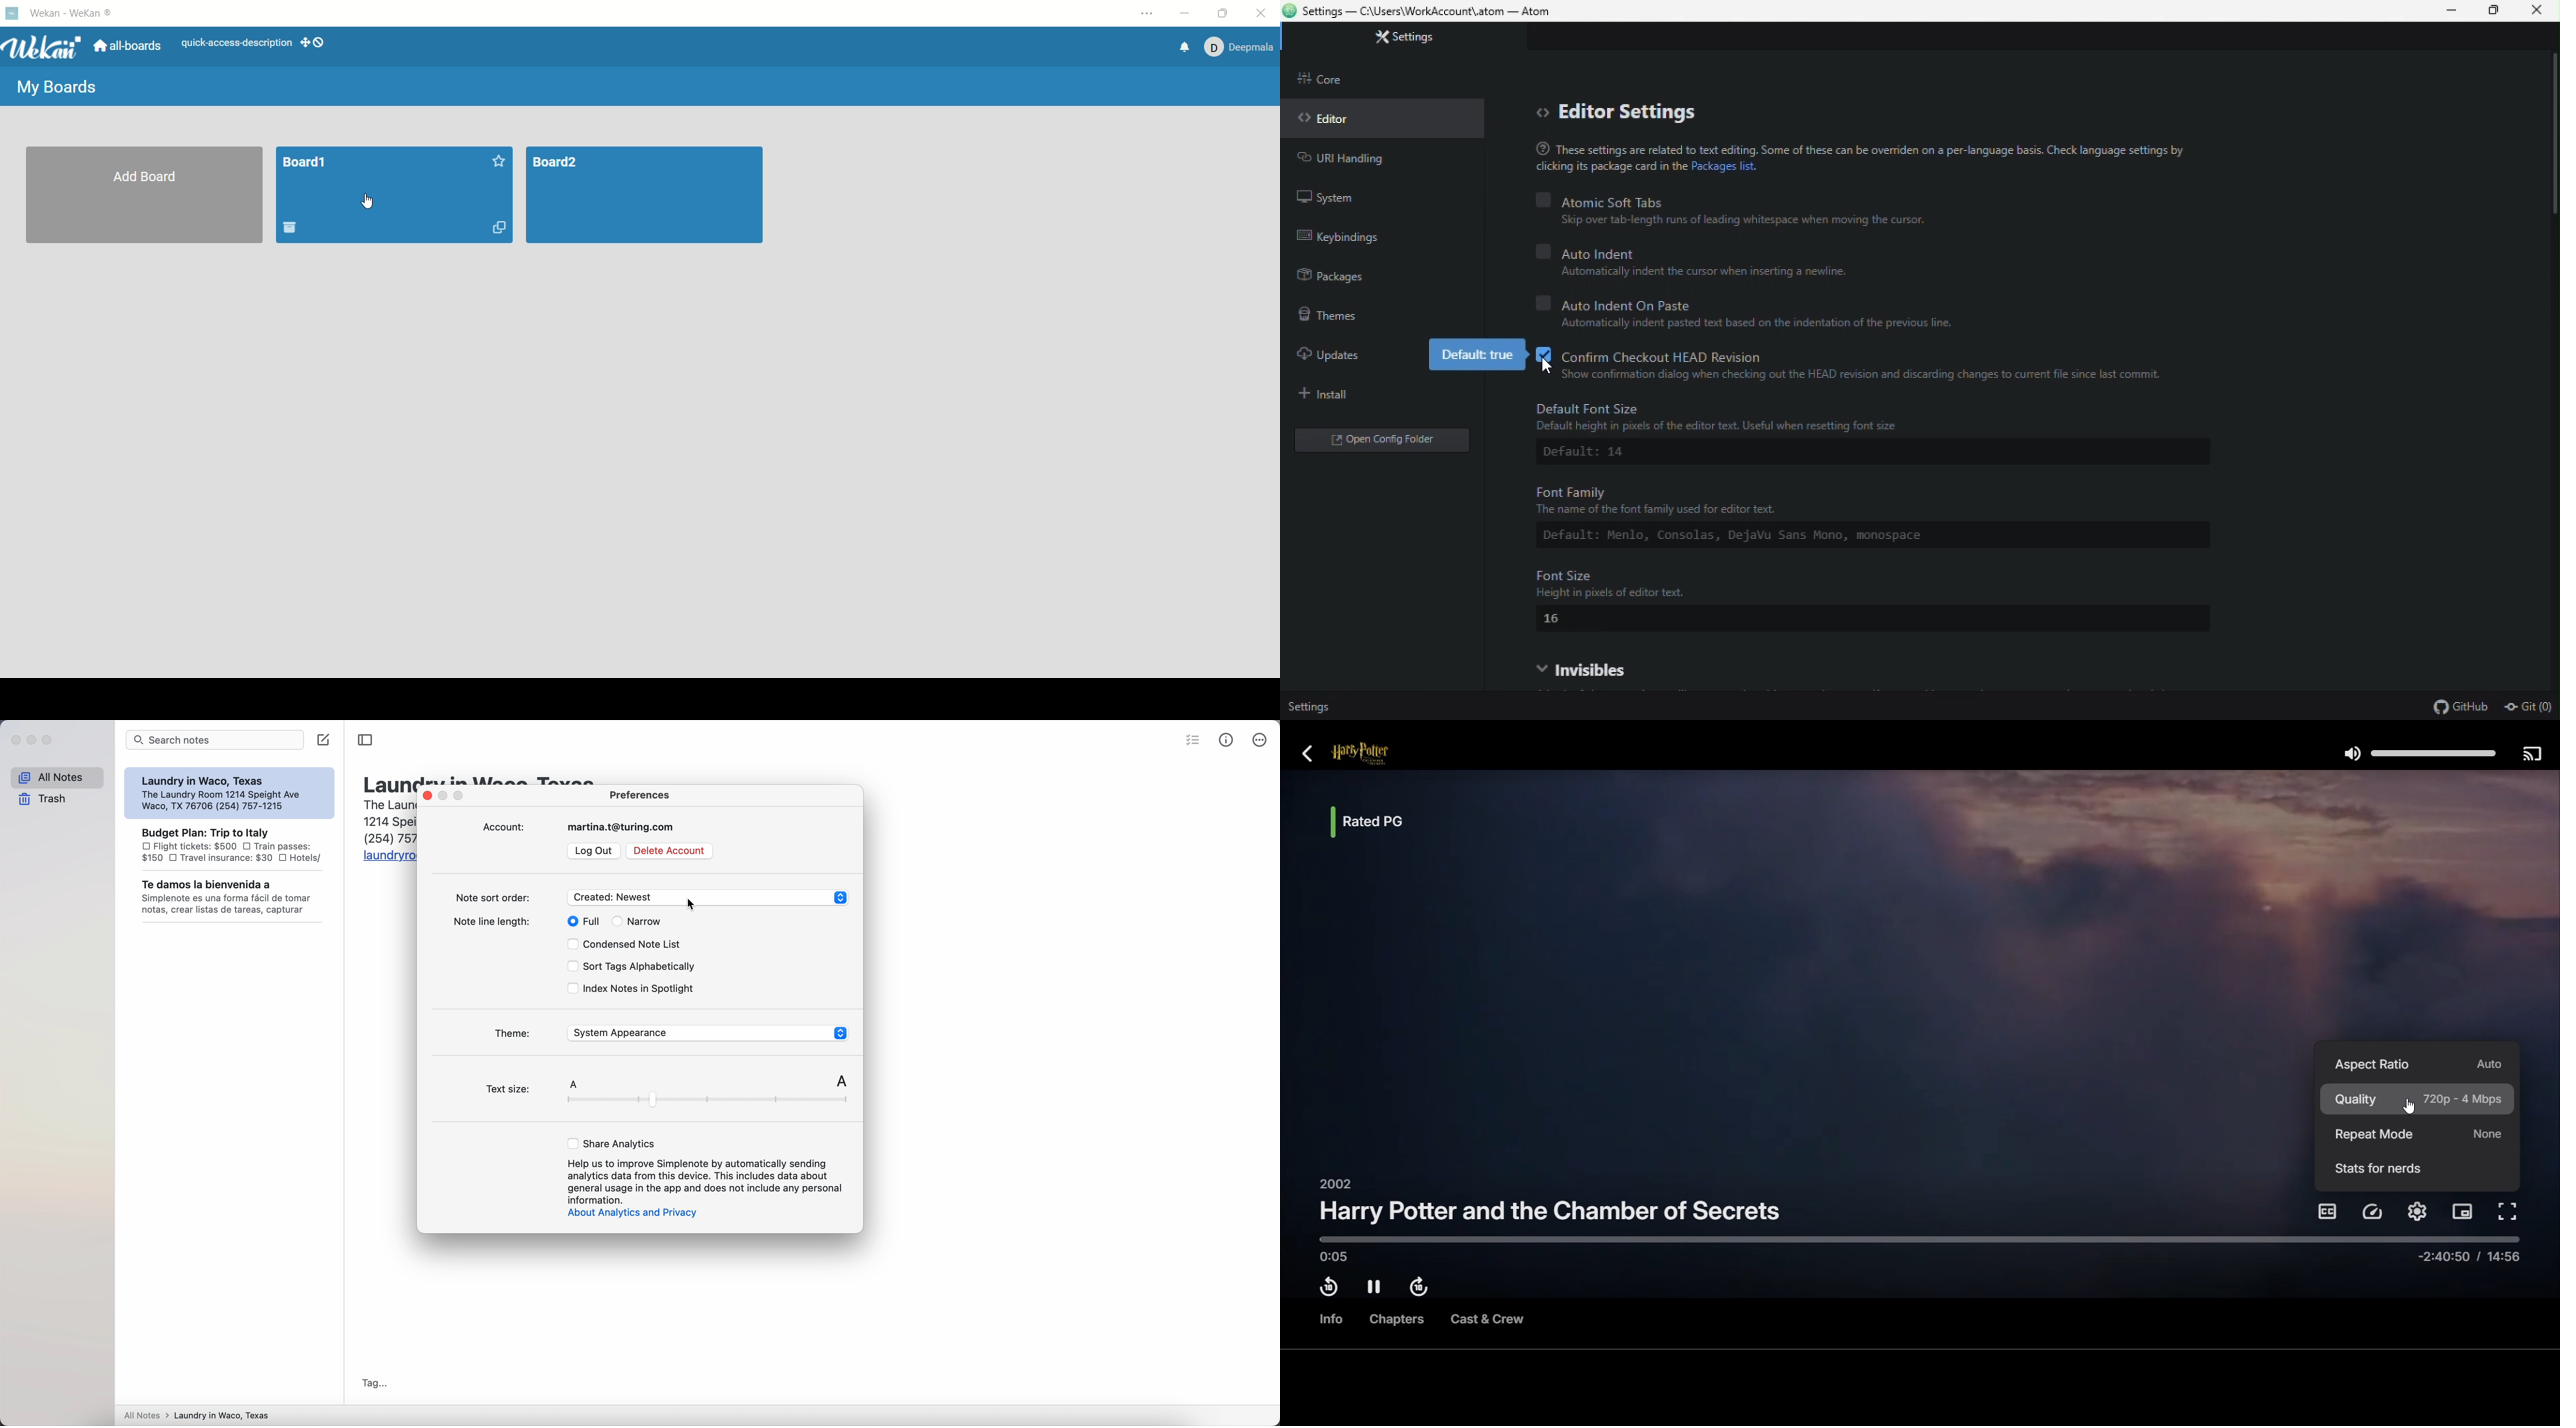  Describe the element at coordinates (1855, 375) in the screenshot. I see `Show confirmation dialog when checking out the HEAD revision and discarding changes to current file since last commit.` at that location.